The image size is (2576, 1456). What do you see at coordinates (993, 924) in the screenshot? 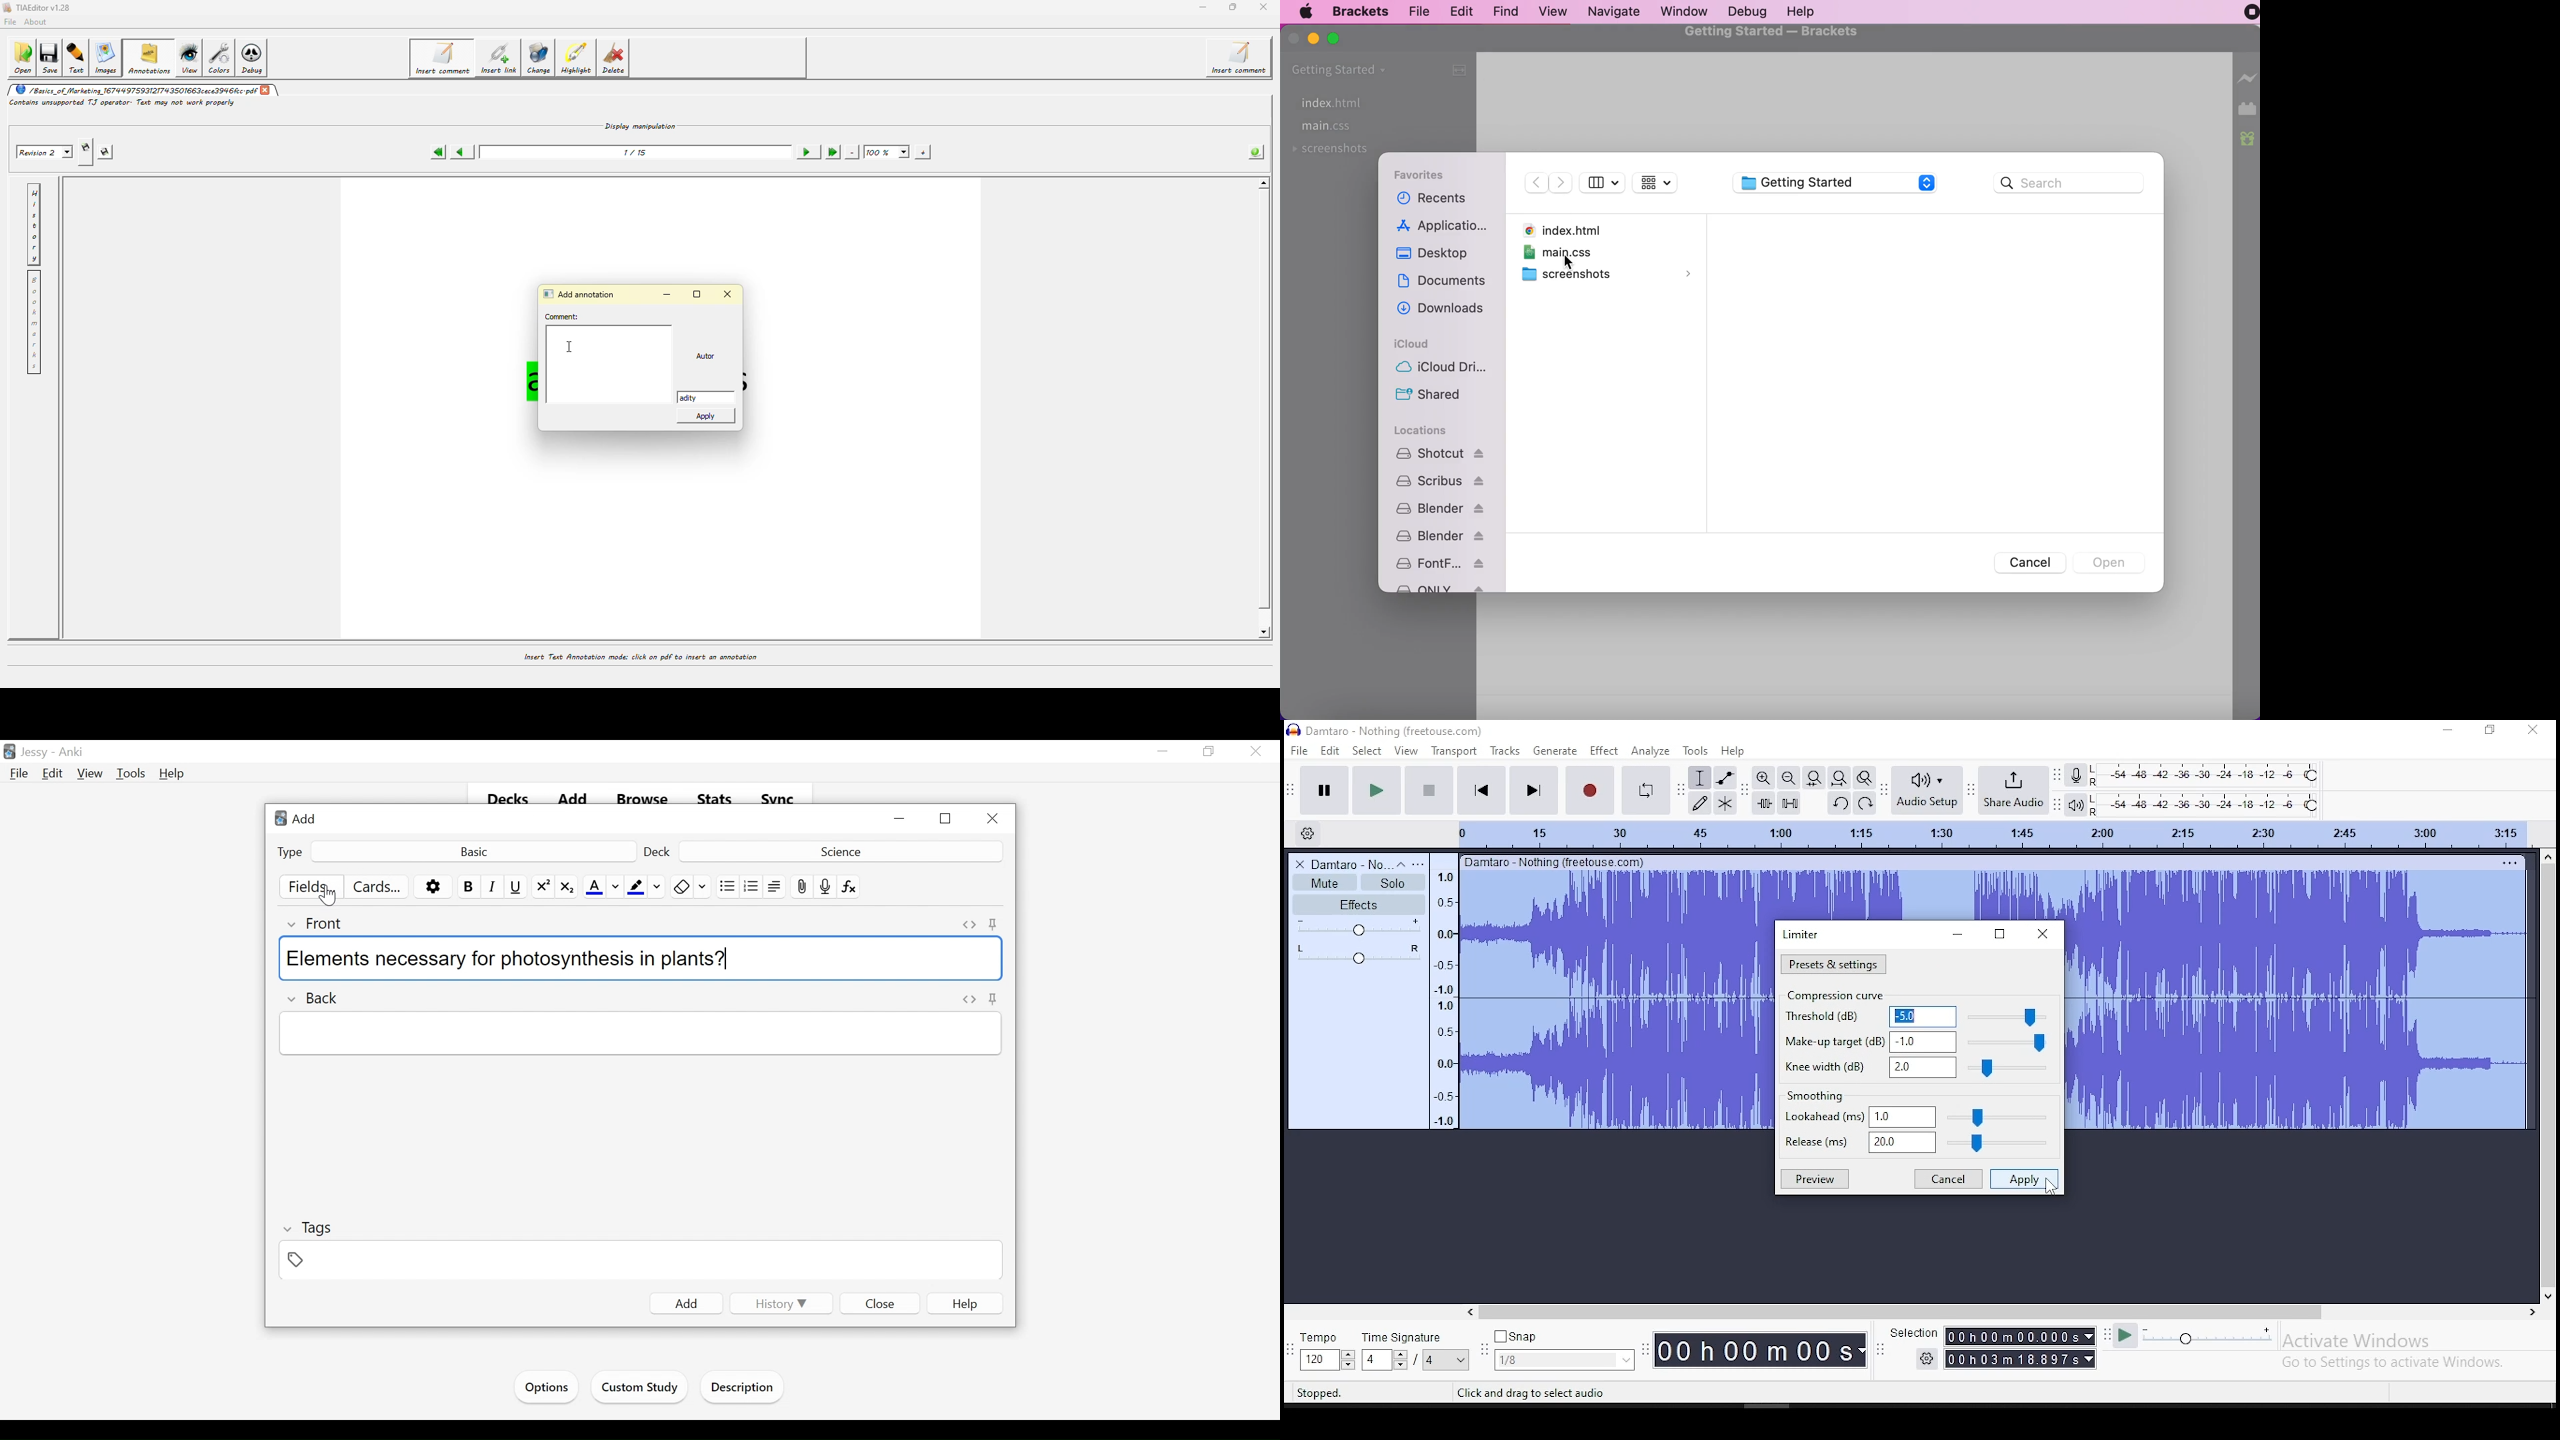
I see `Toggle Sticky` at bounding box center [993, 924].